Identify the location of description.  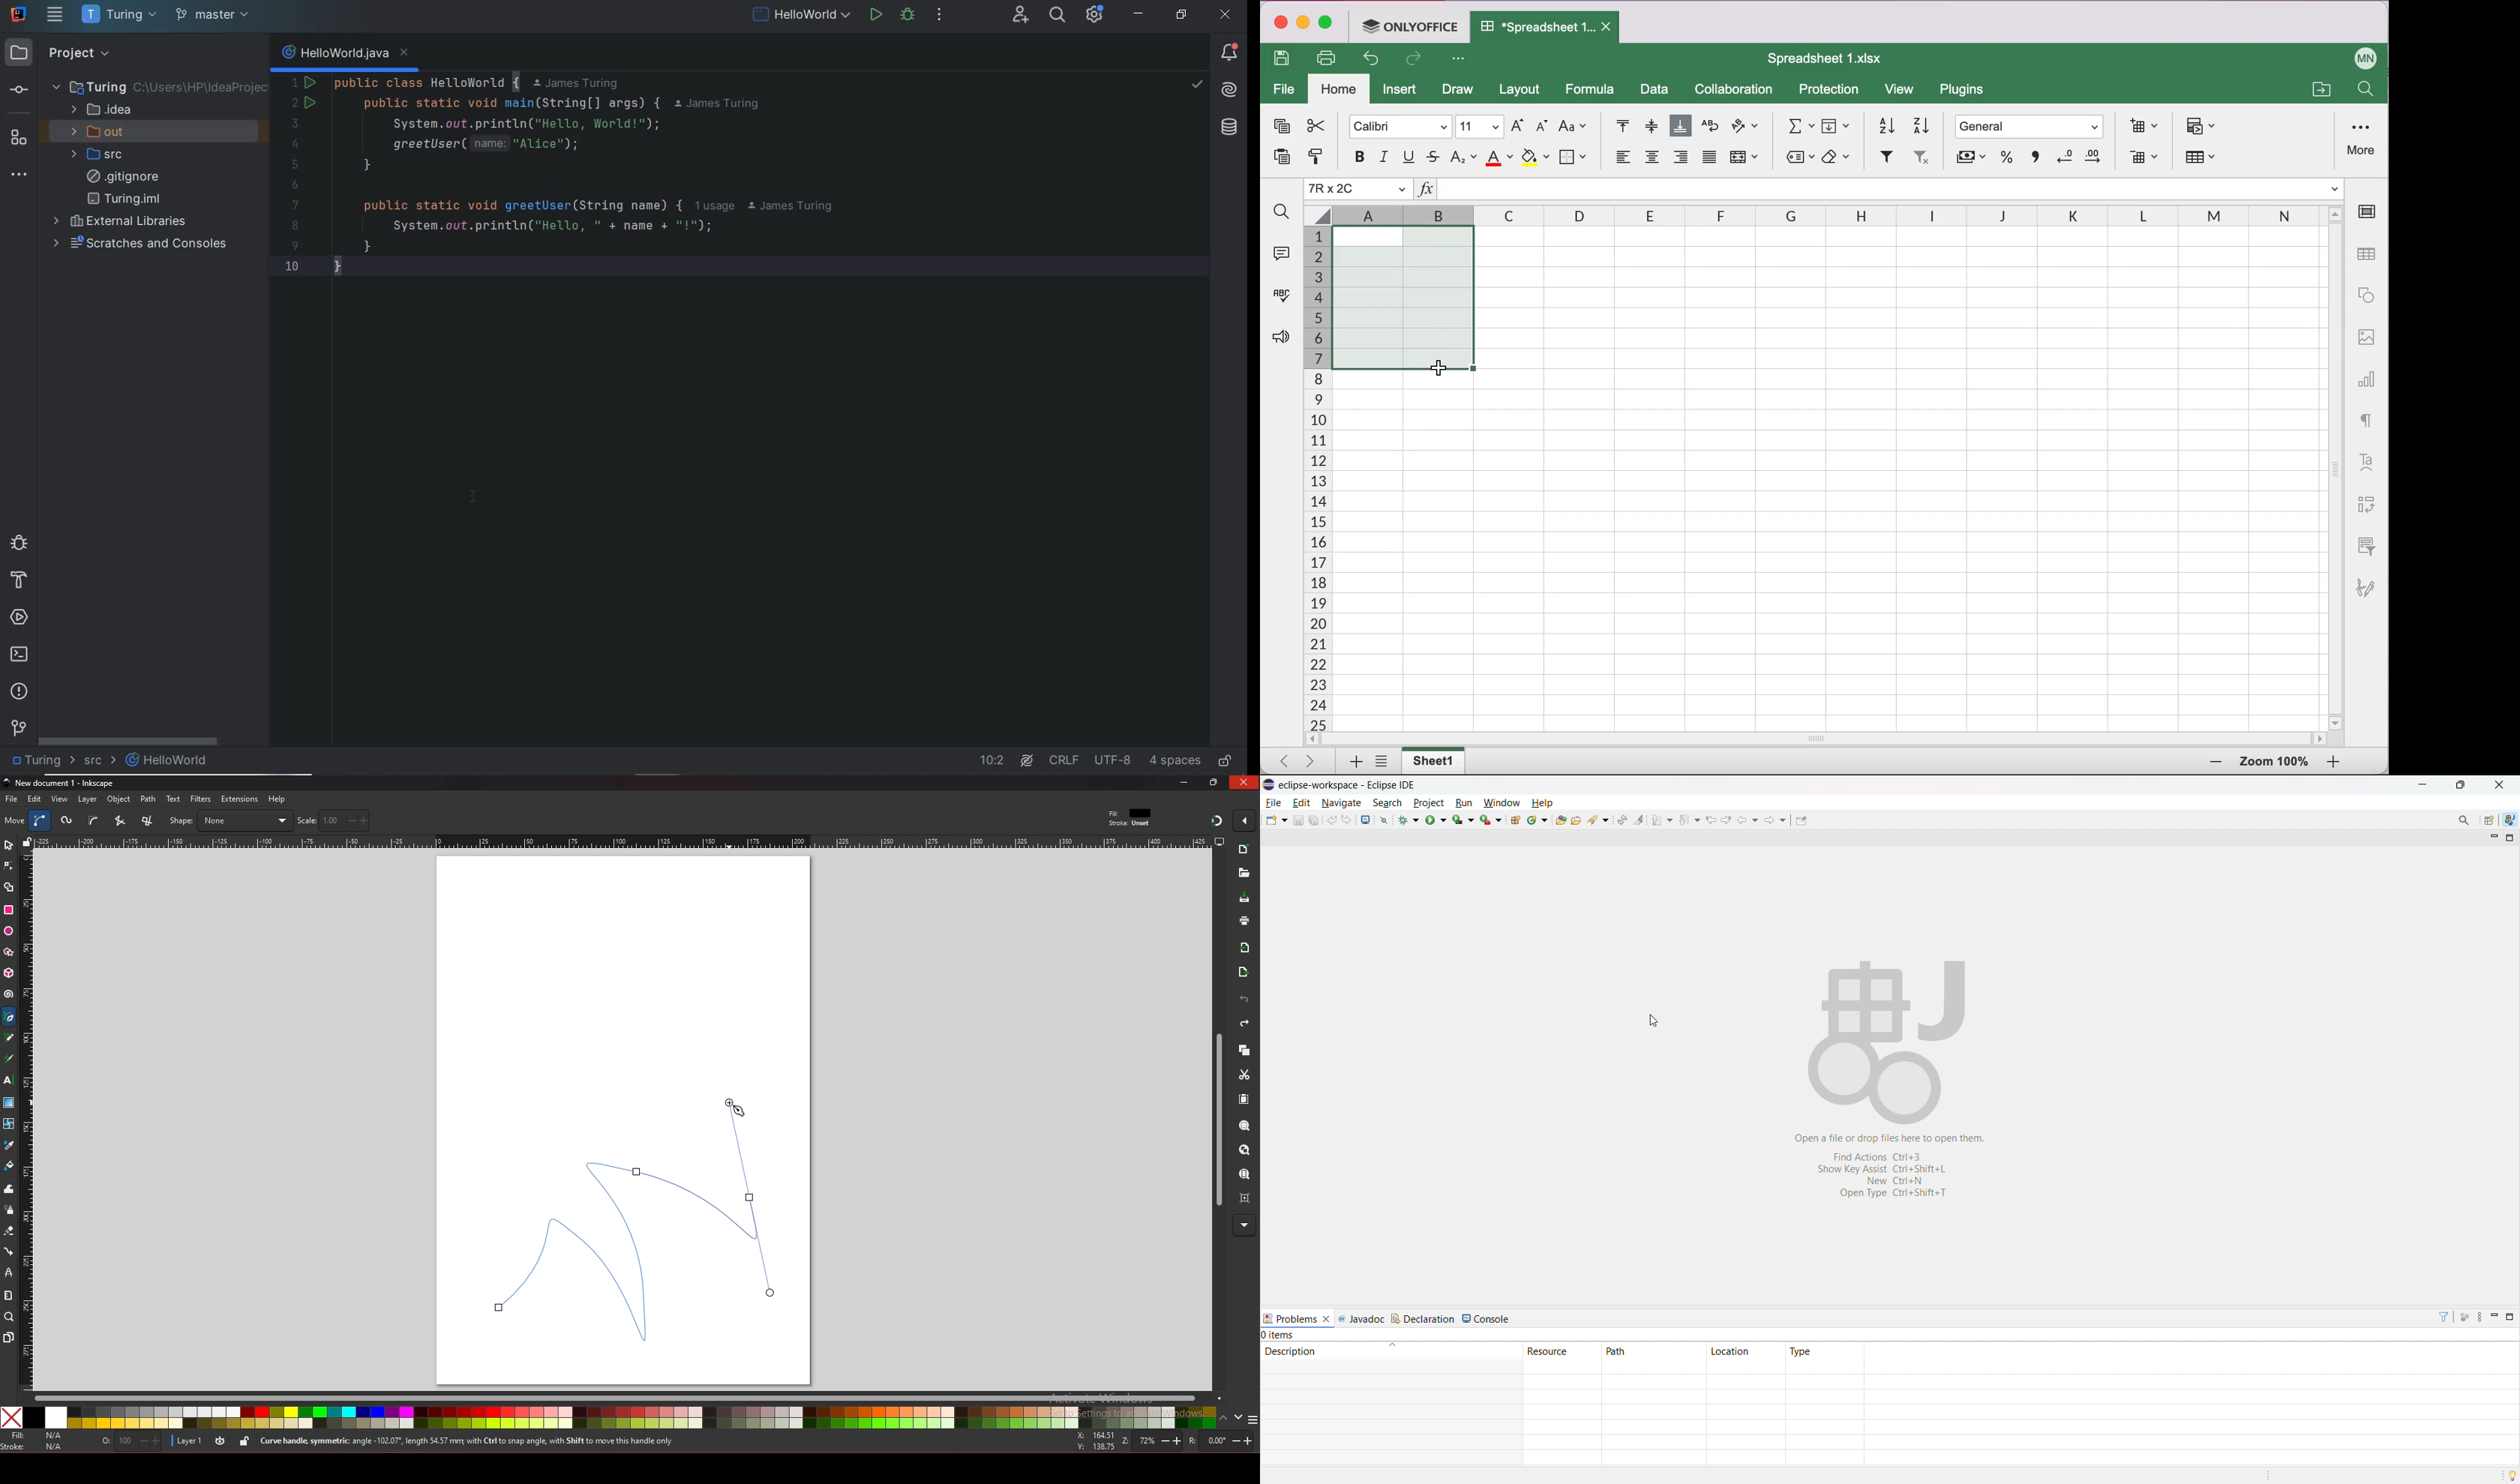
(1391, 1351).